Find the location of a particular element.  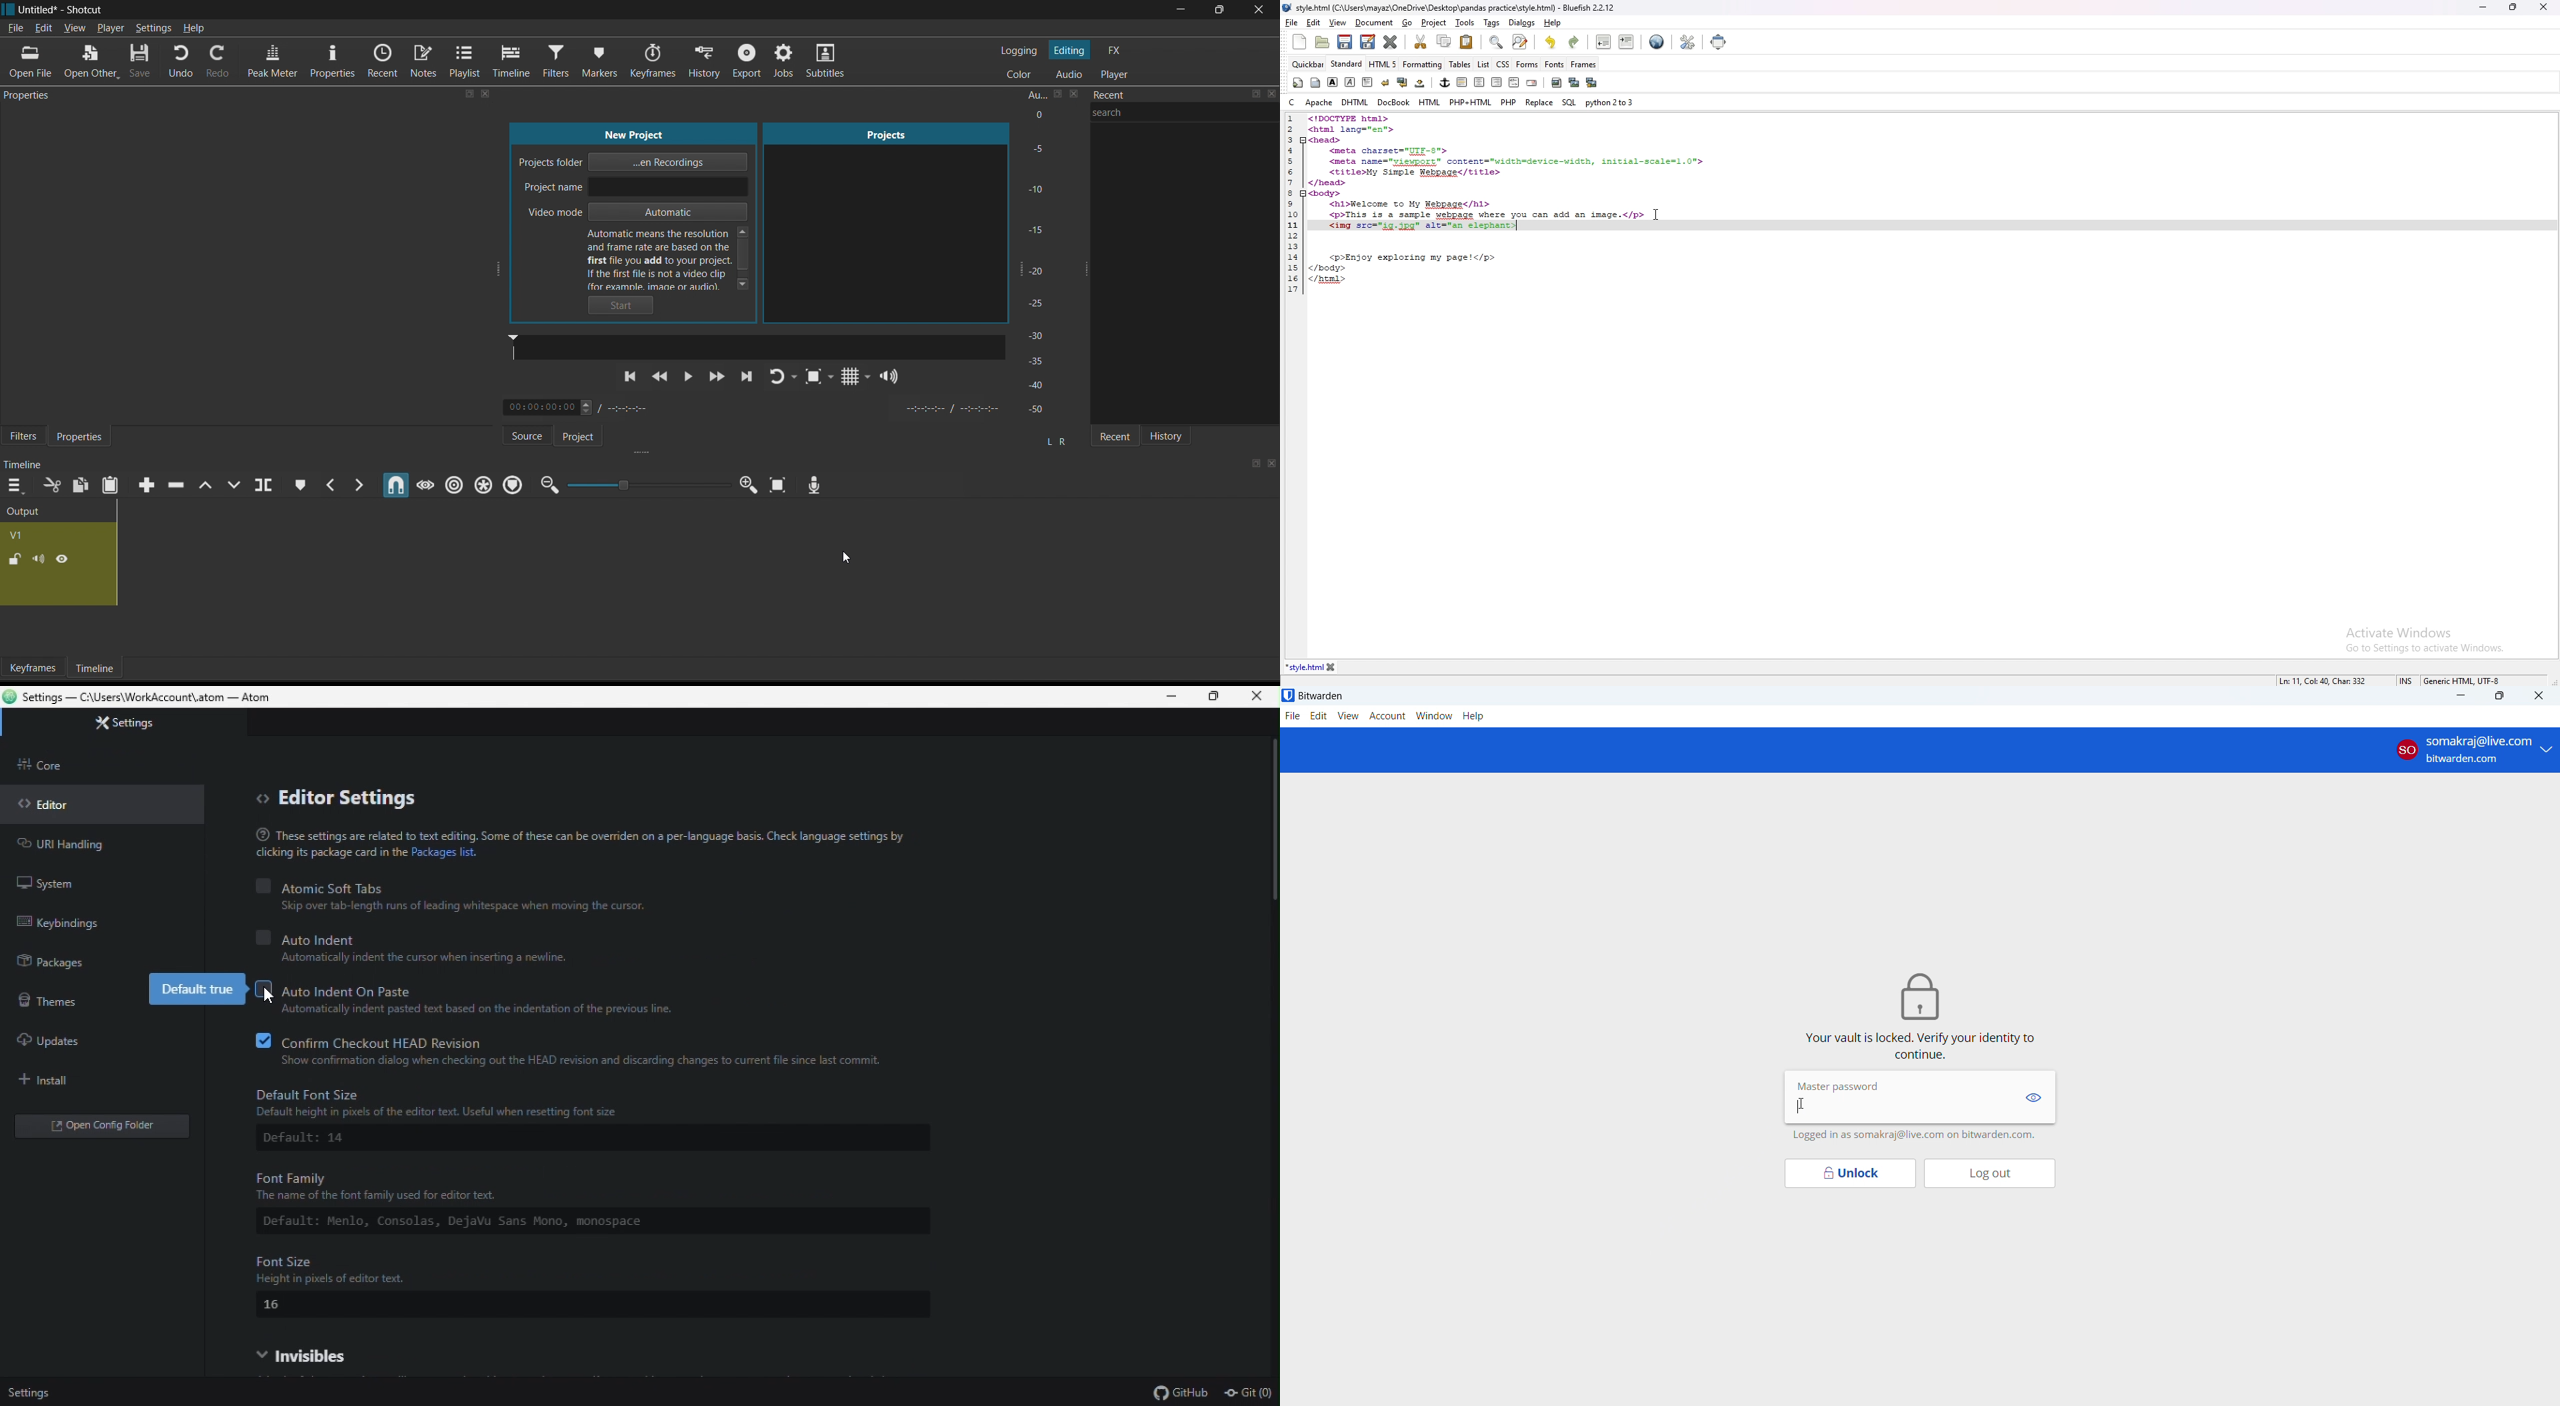

tags is located at coordinates (1491, 23).